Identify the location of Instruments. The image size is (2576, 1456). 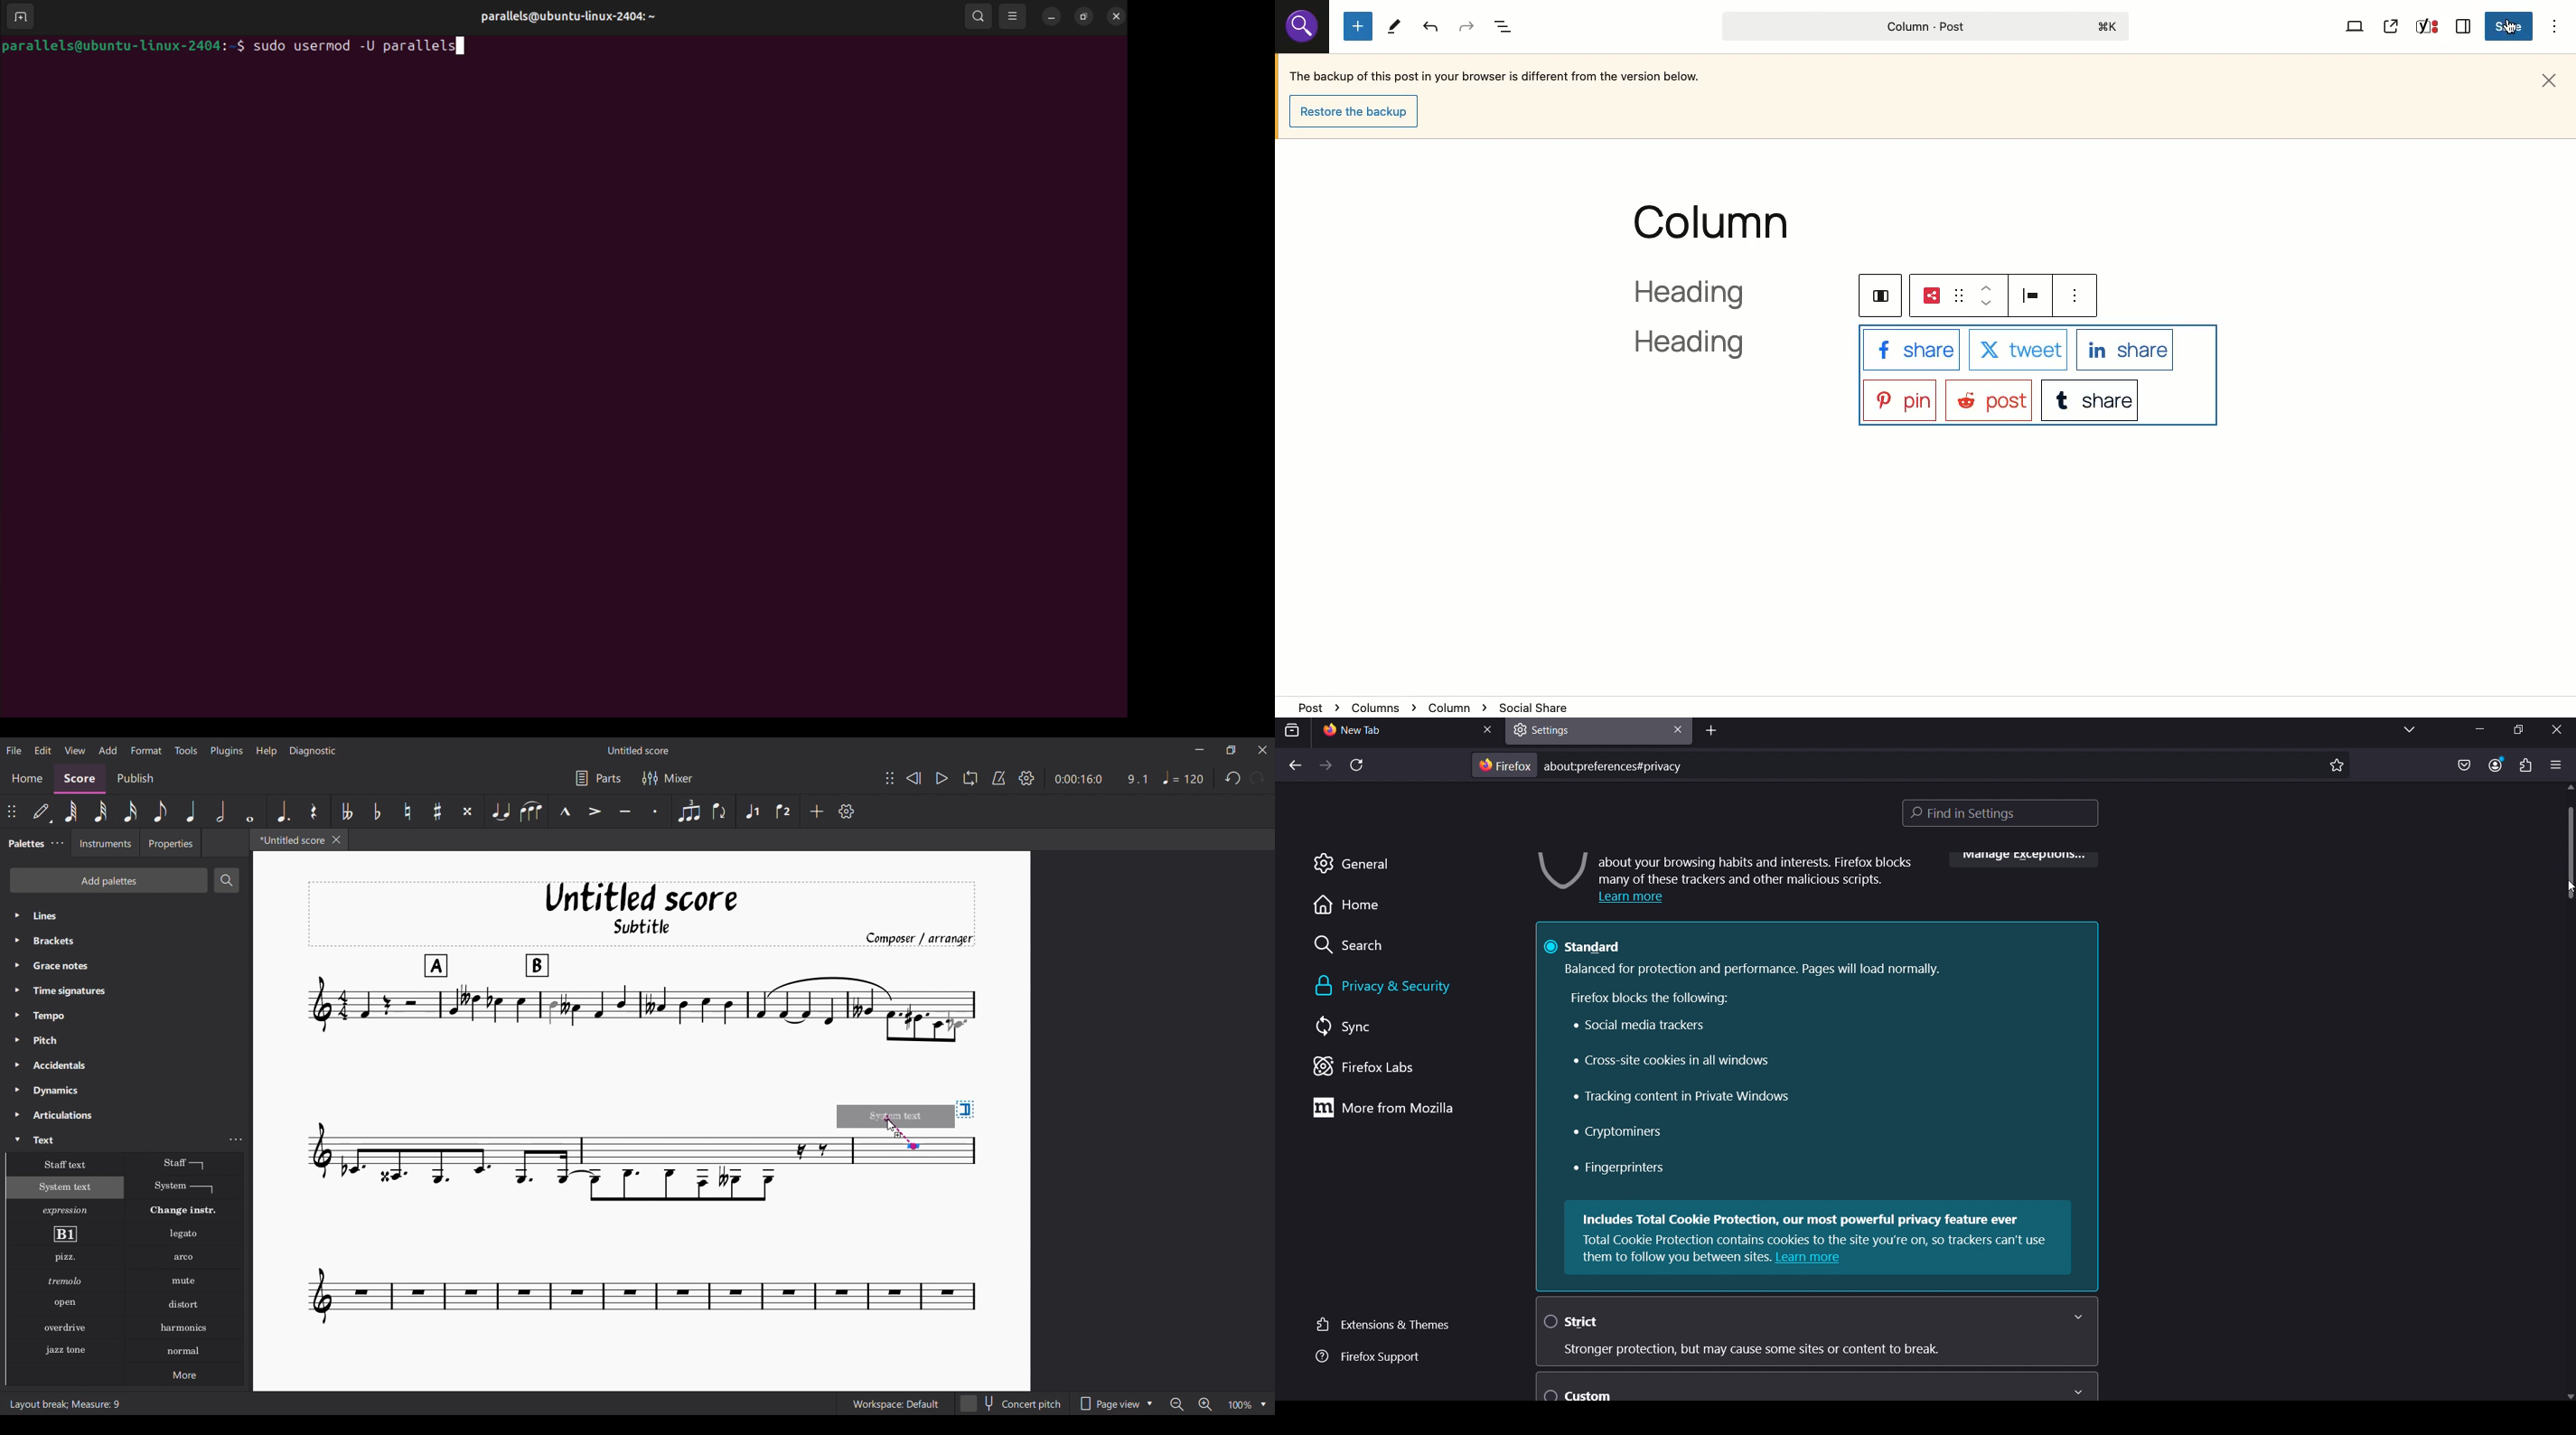
(104, 843).